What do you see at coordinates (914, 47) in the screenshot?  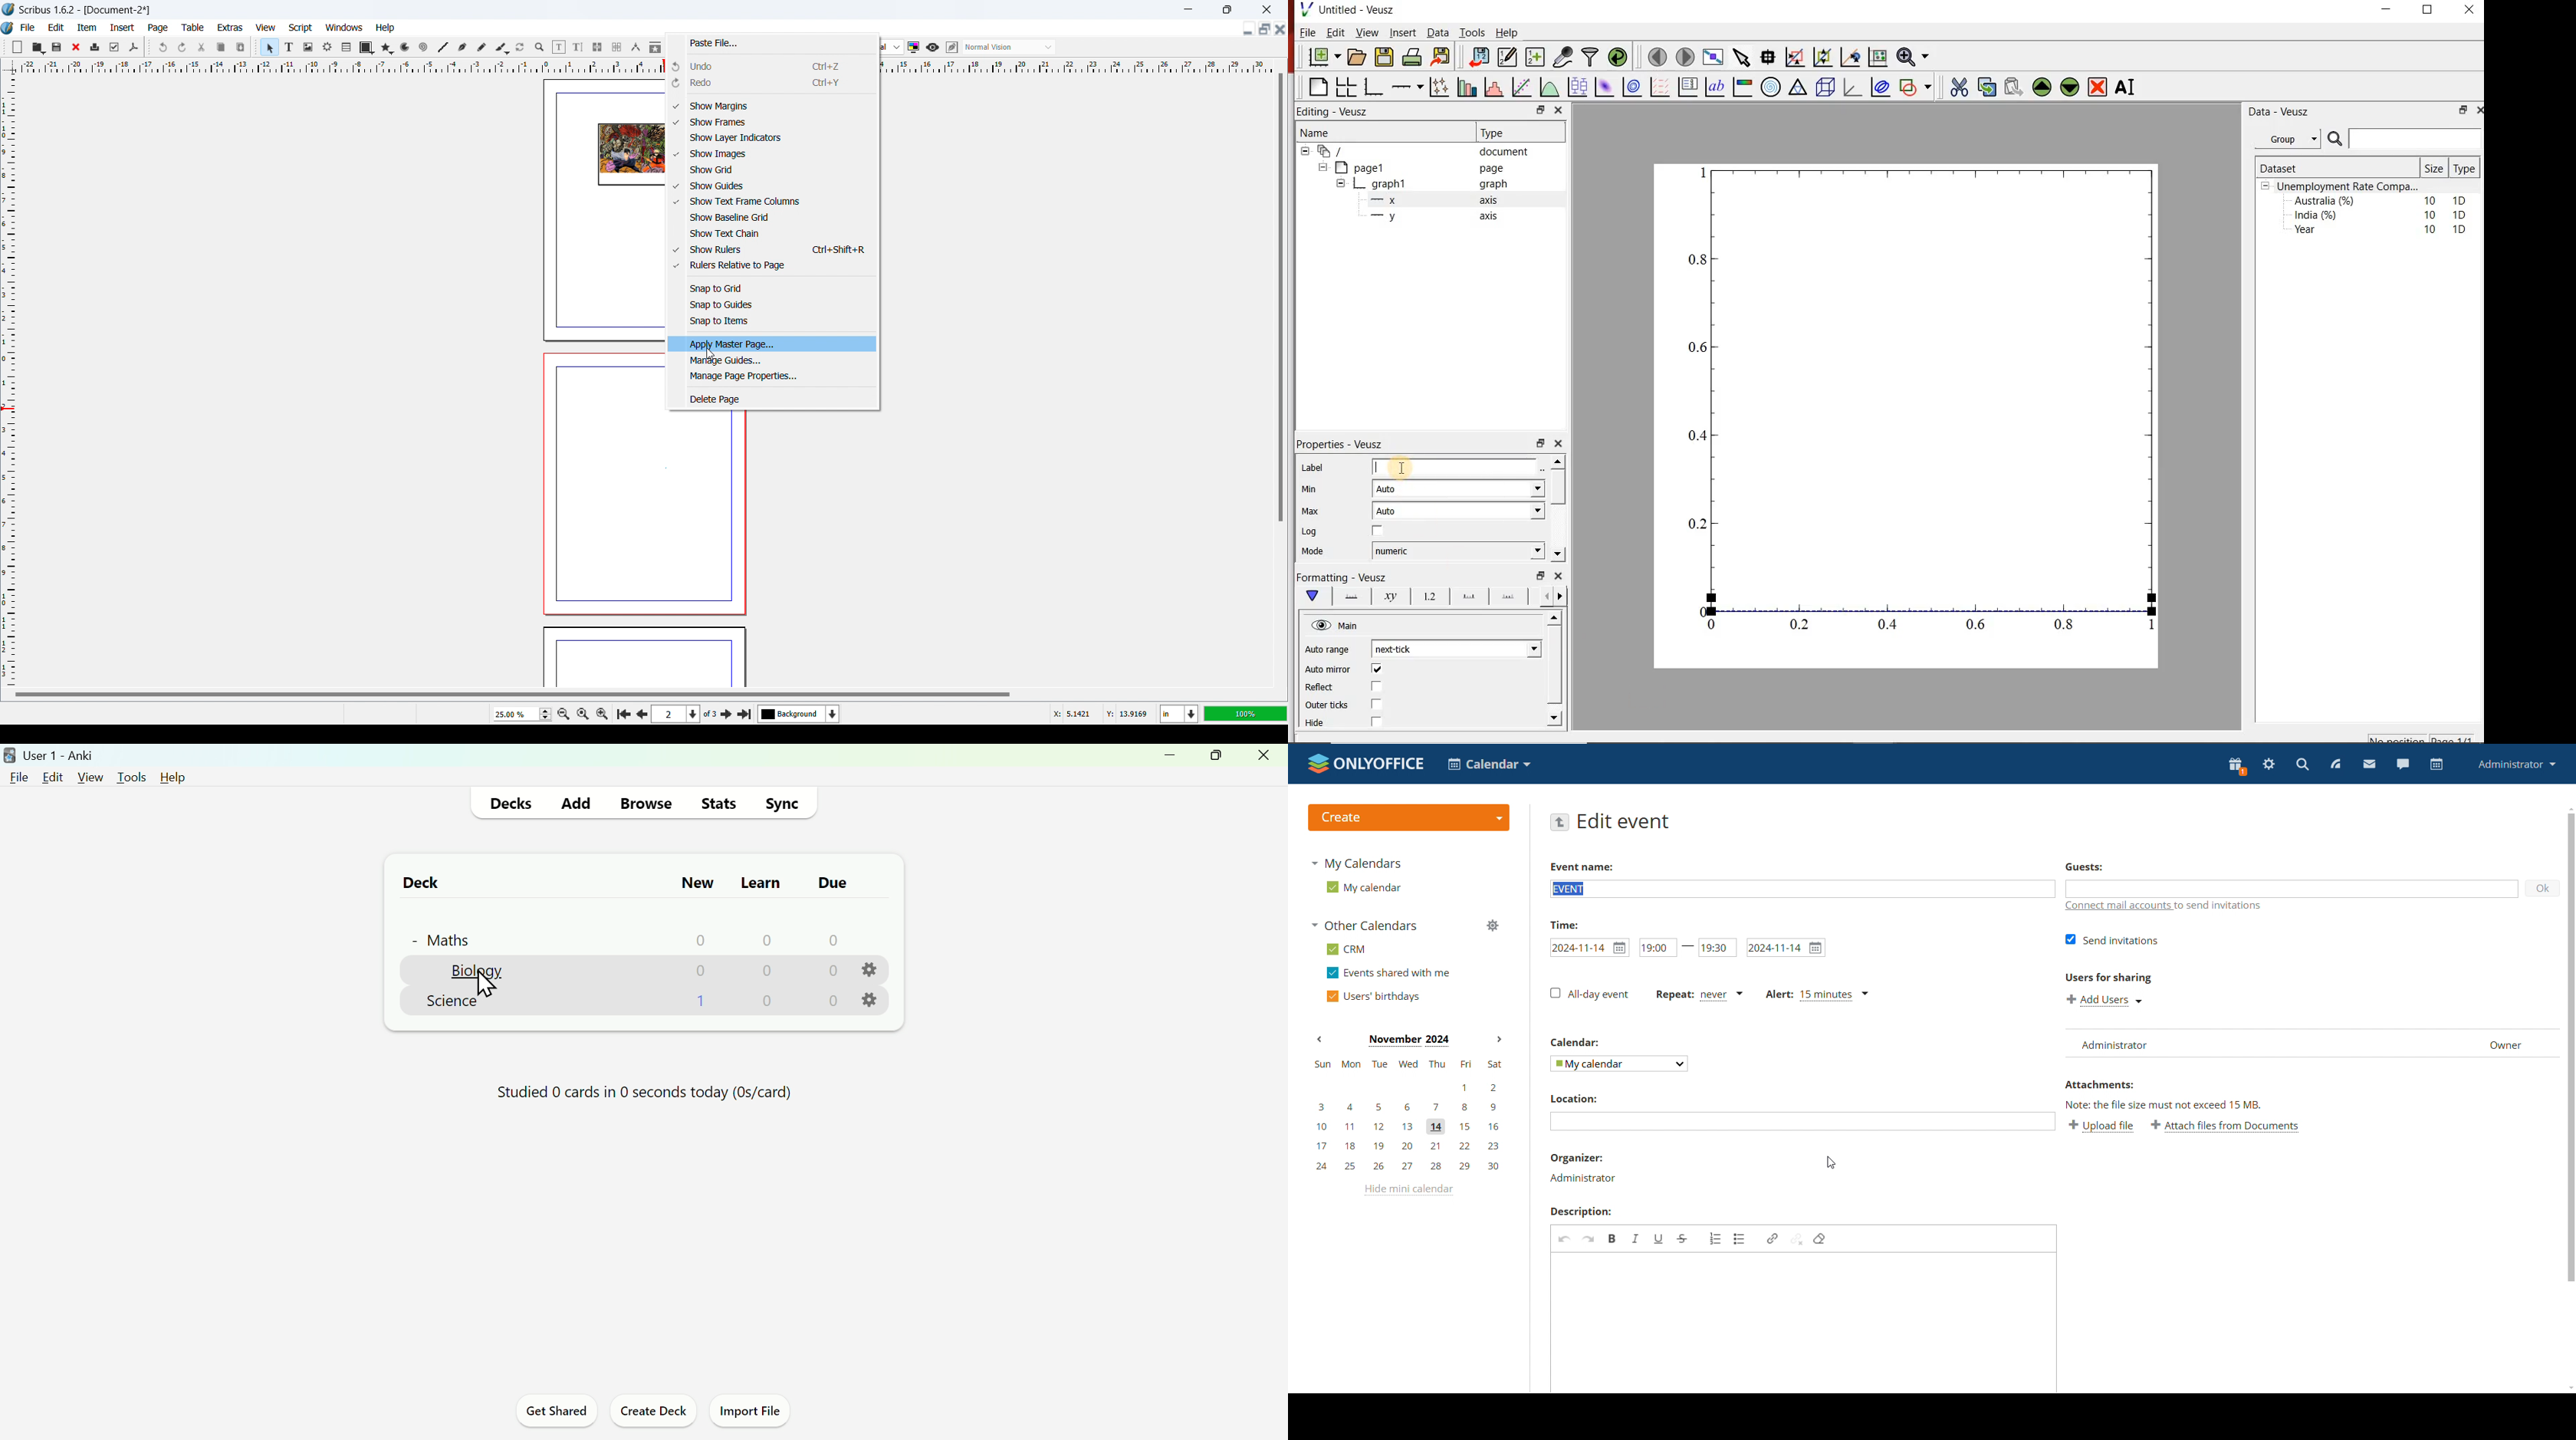 I see `toggle color management system` at bounding box center [914, 47].